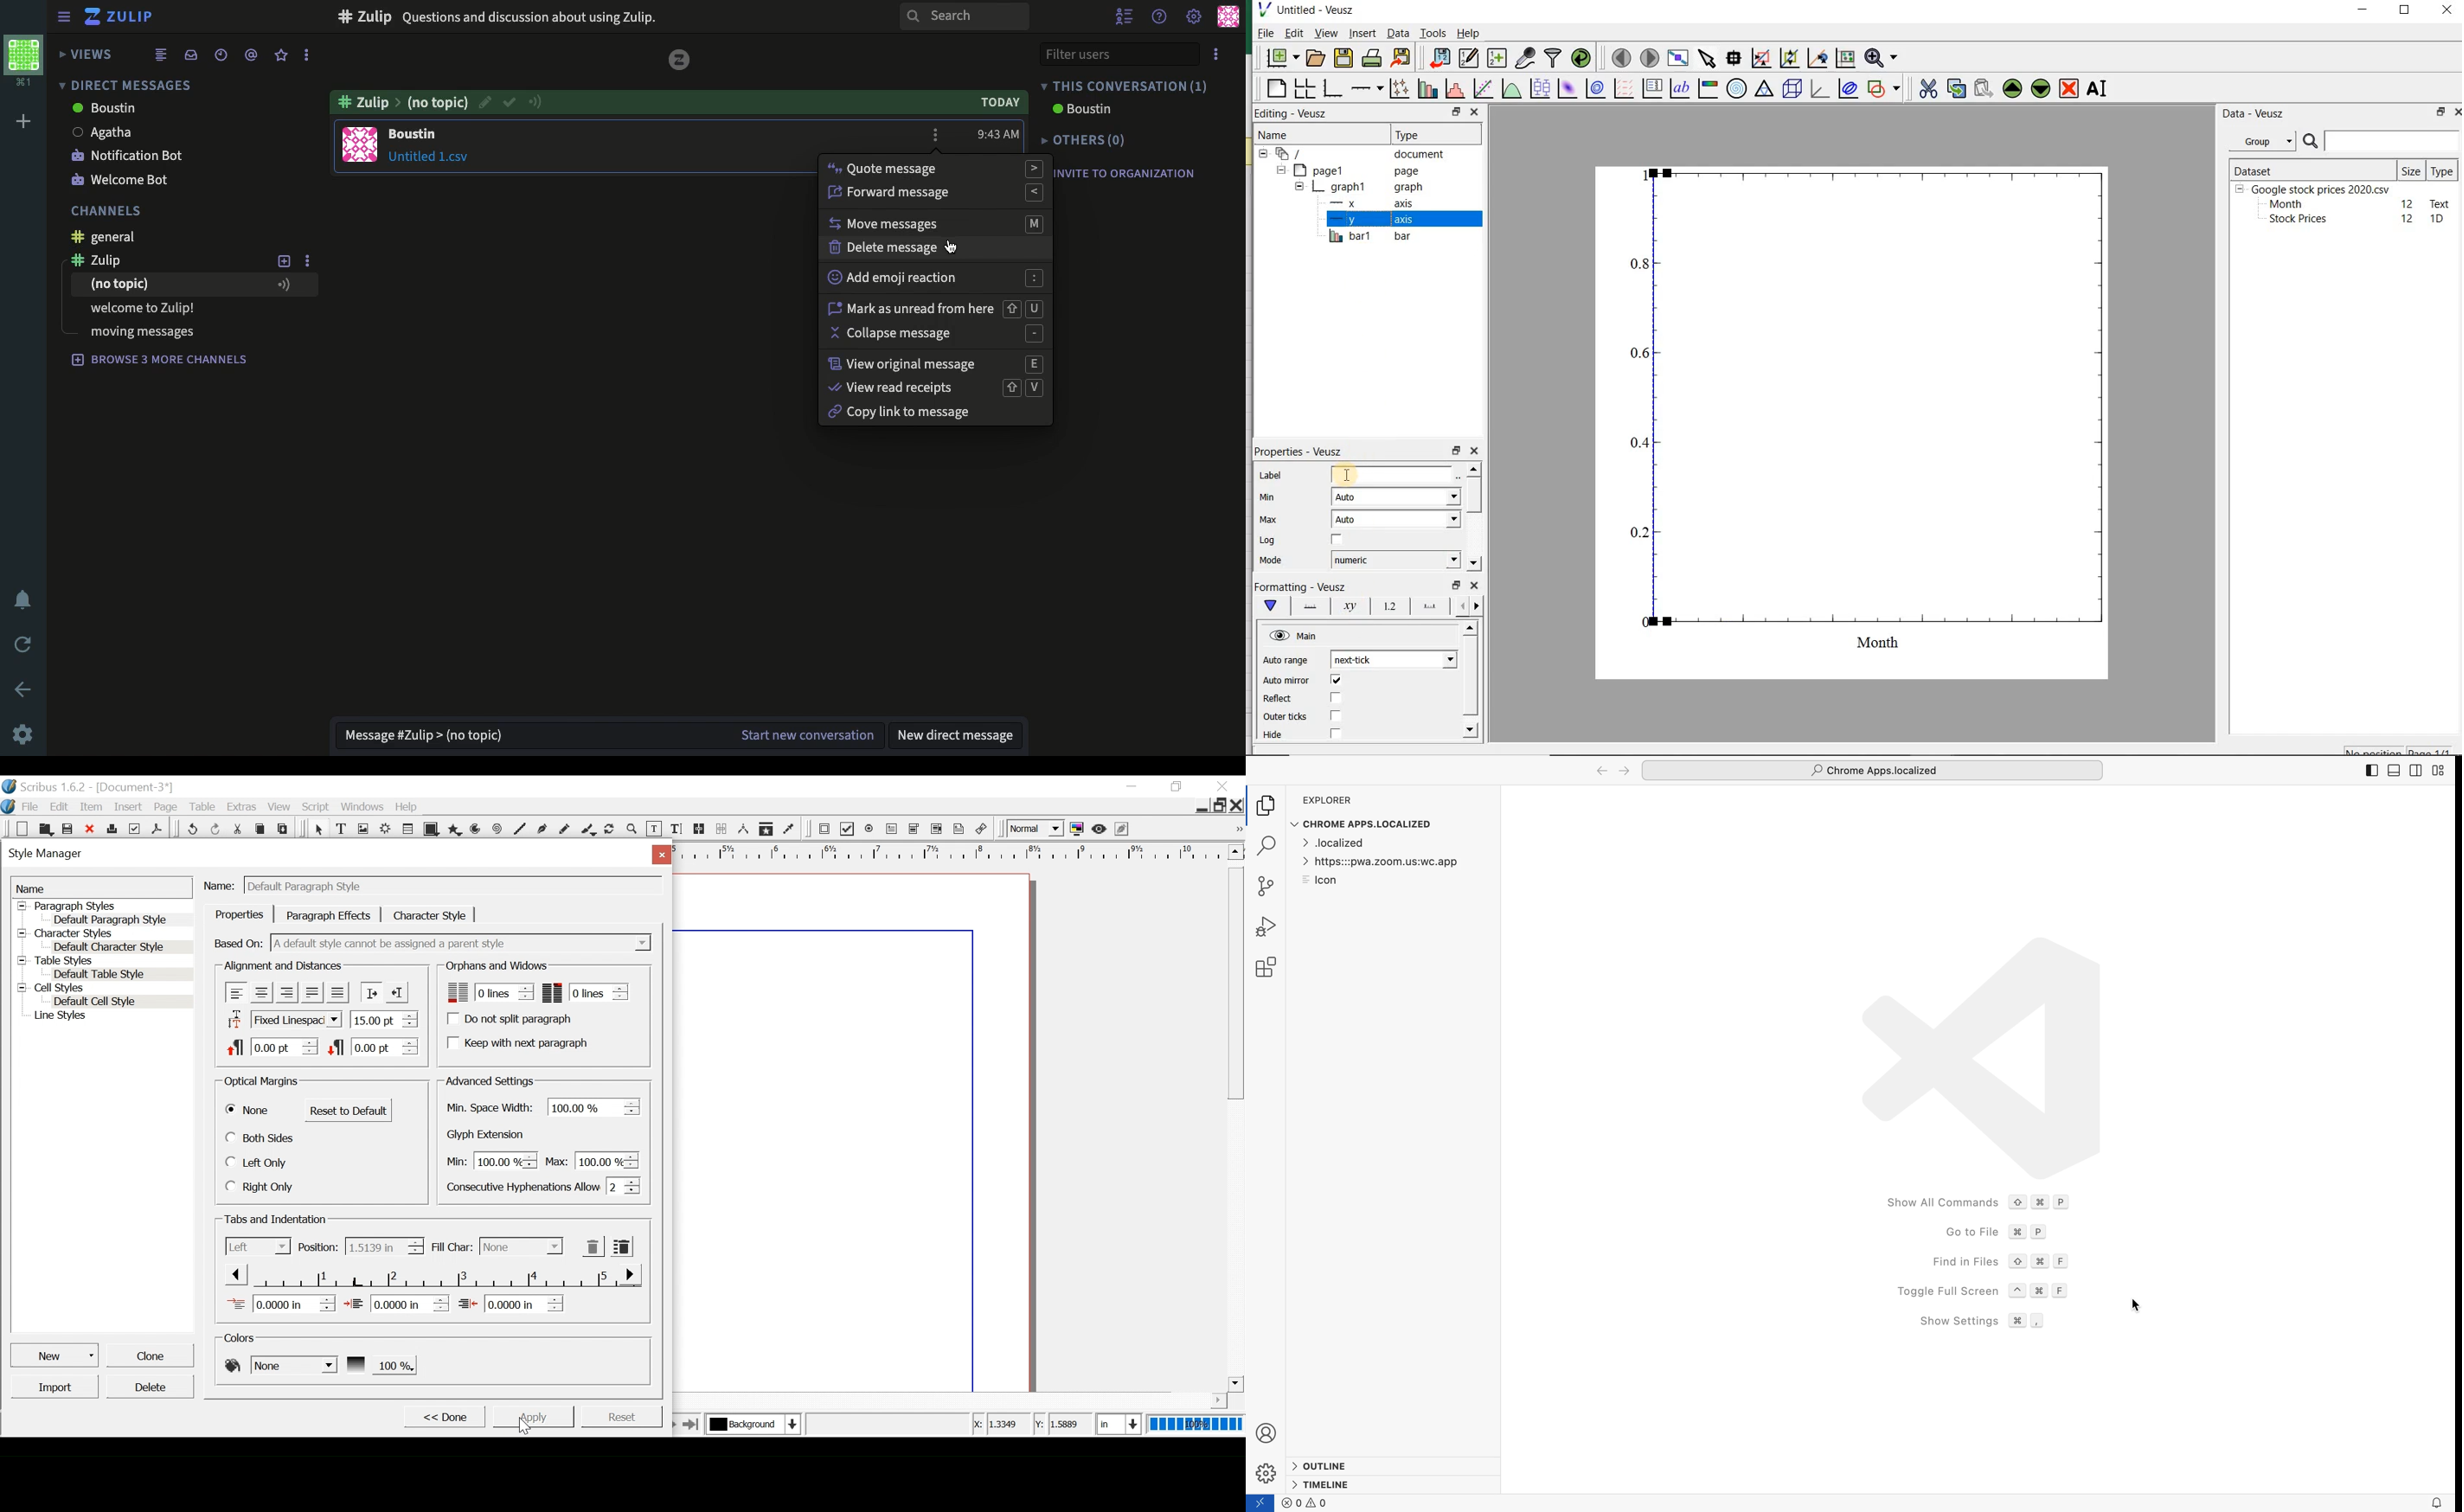 The width and height of the screenshot is (2464, 1512). Describe the element at coordinates (590, 1160) in the screenshot. I see `Maximum` at that location.